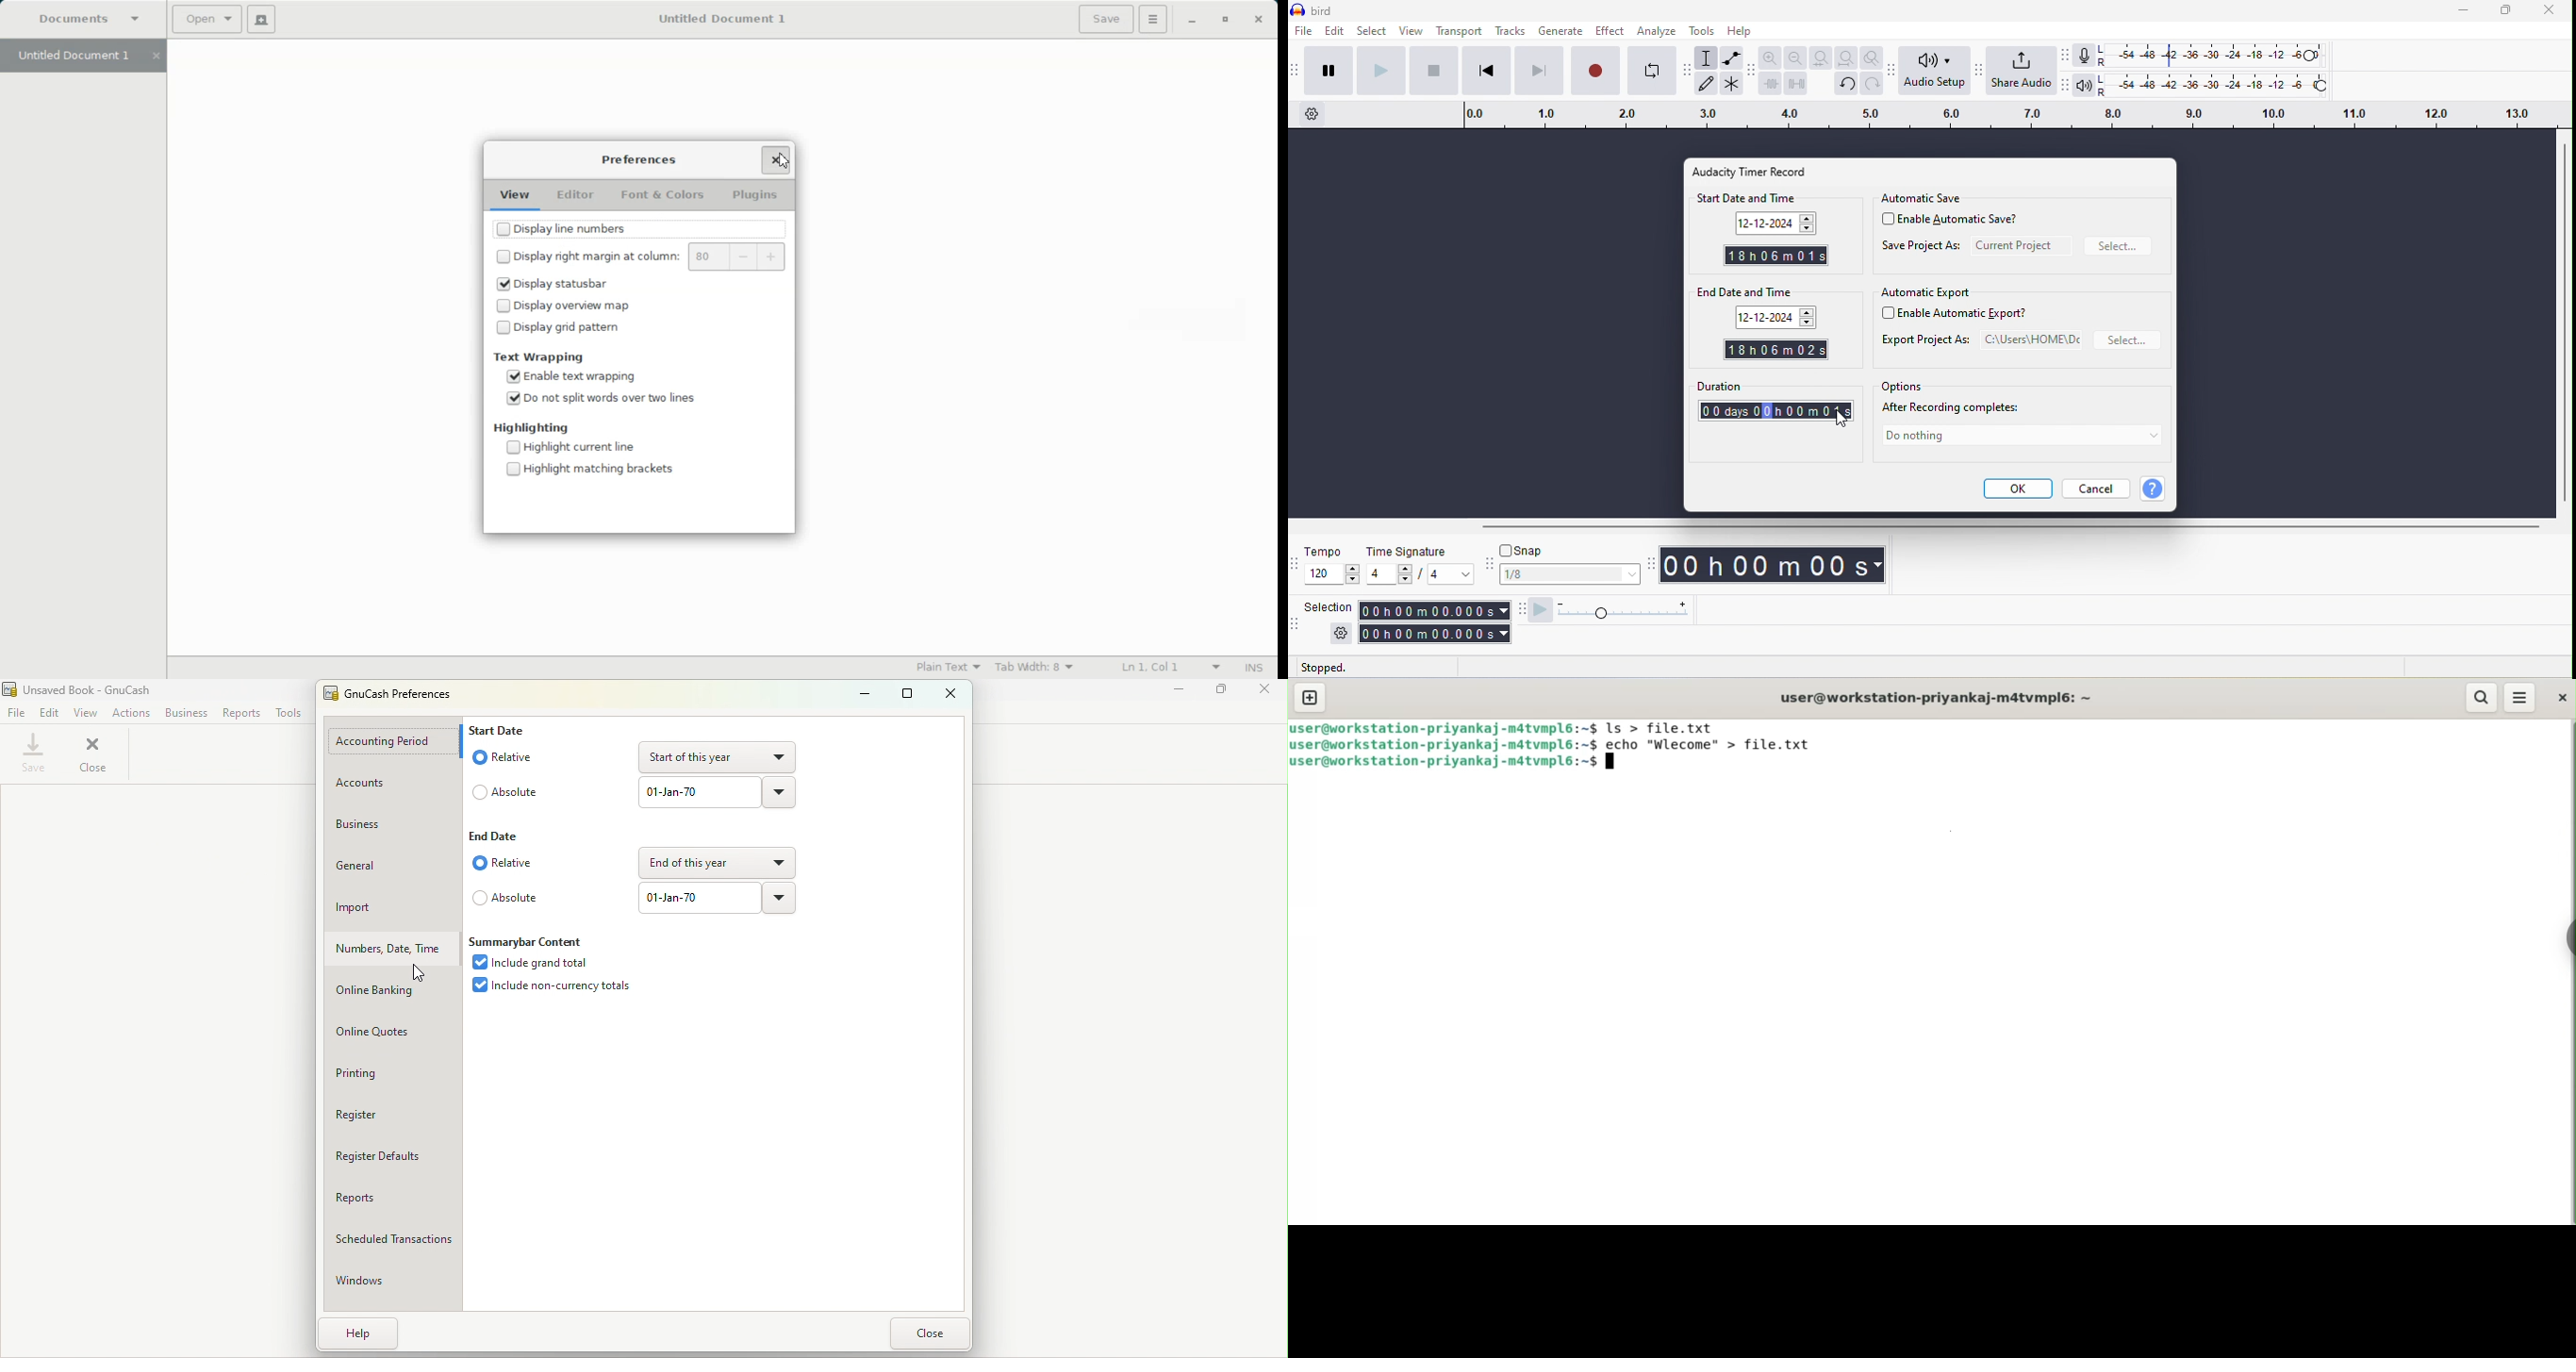 This screenshot has height=1372, width=2576. Describe the element at coordinates (1387, 574) in the screenshot. I see `value` at that location.